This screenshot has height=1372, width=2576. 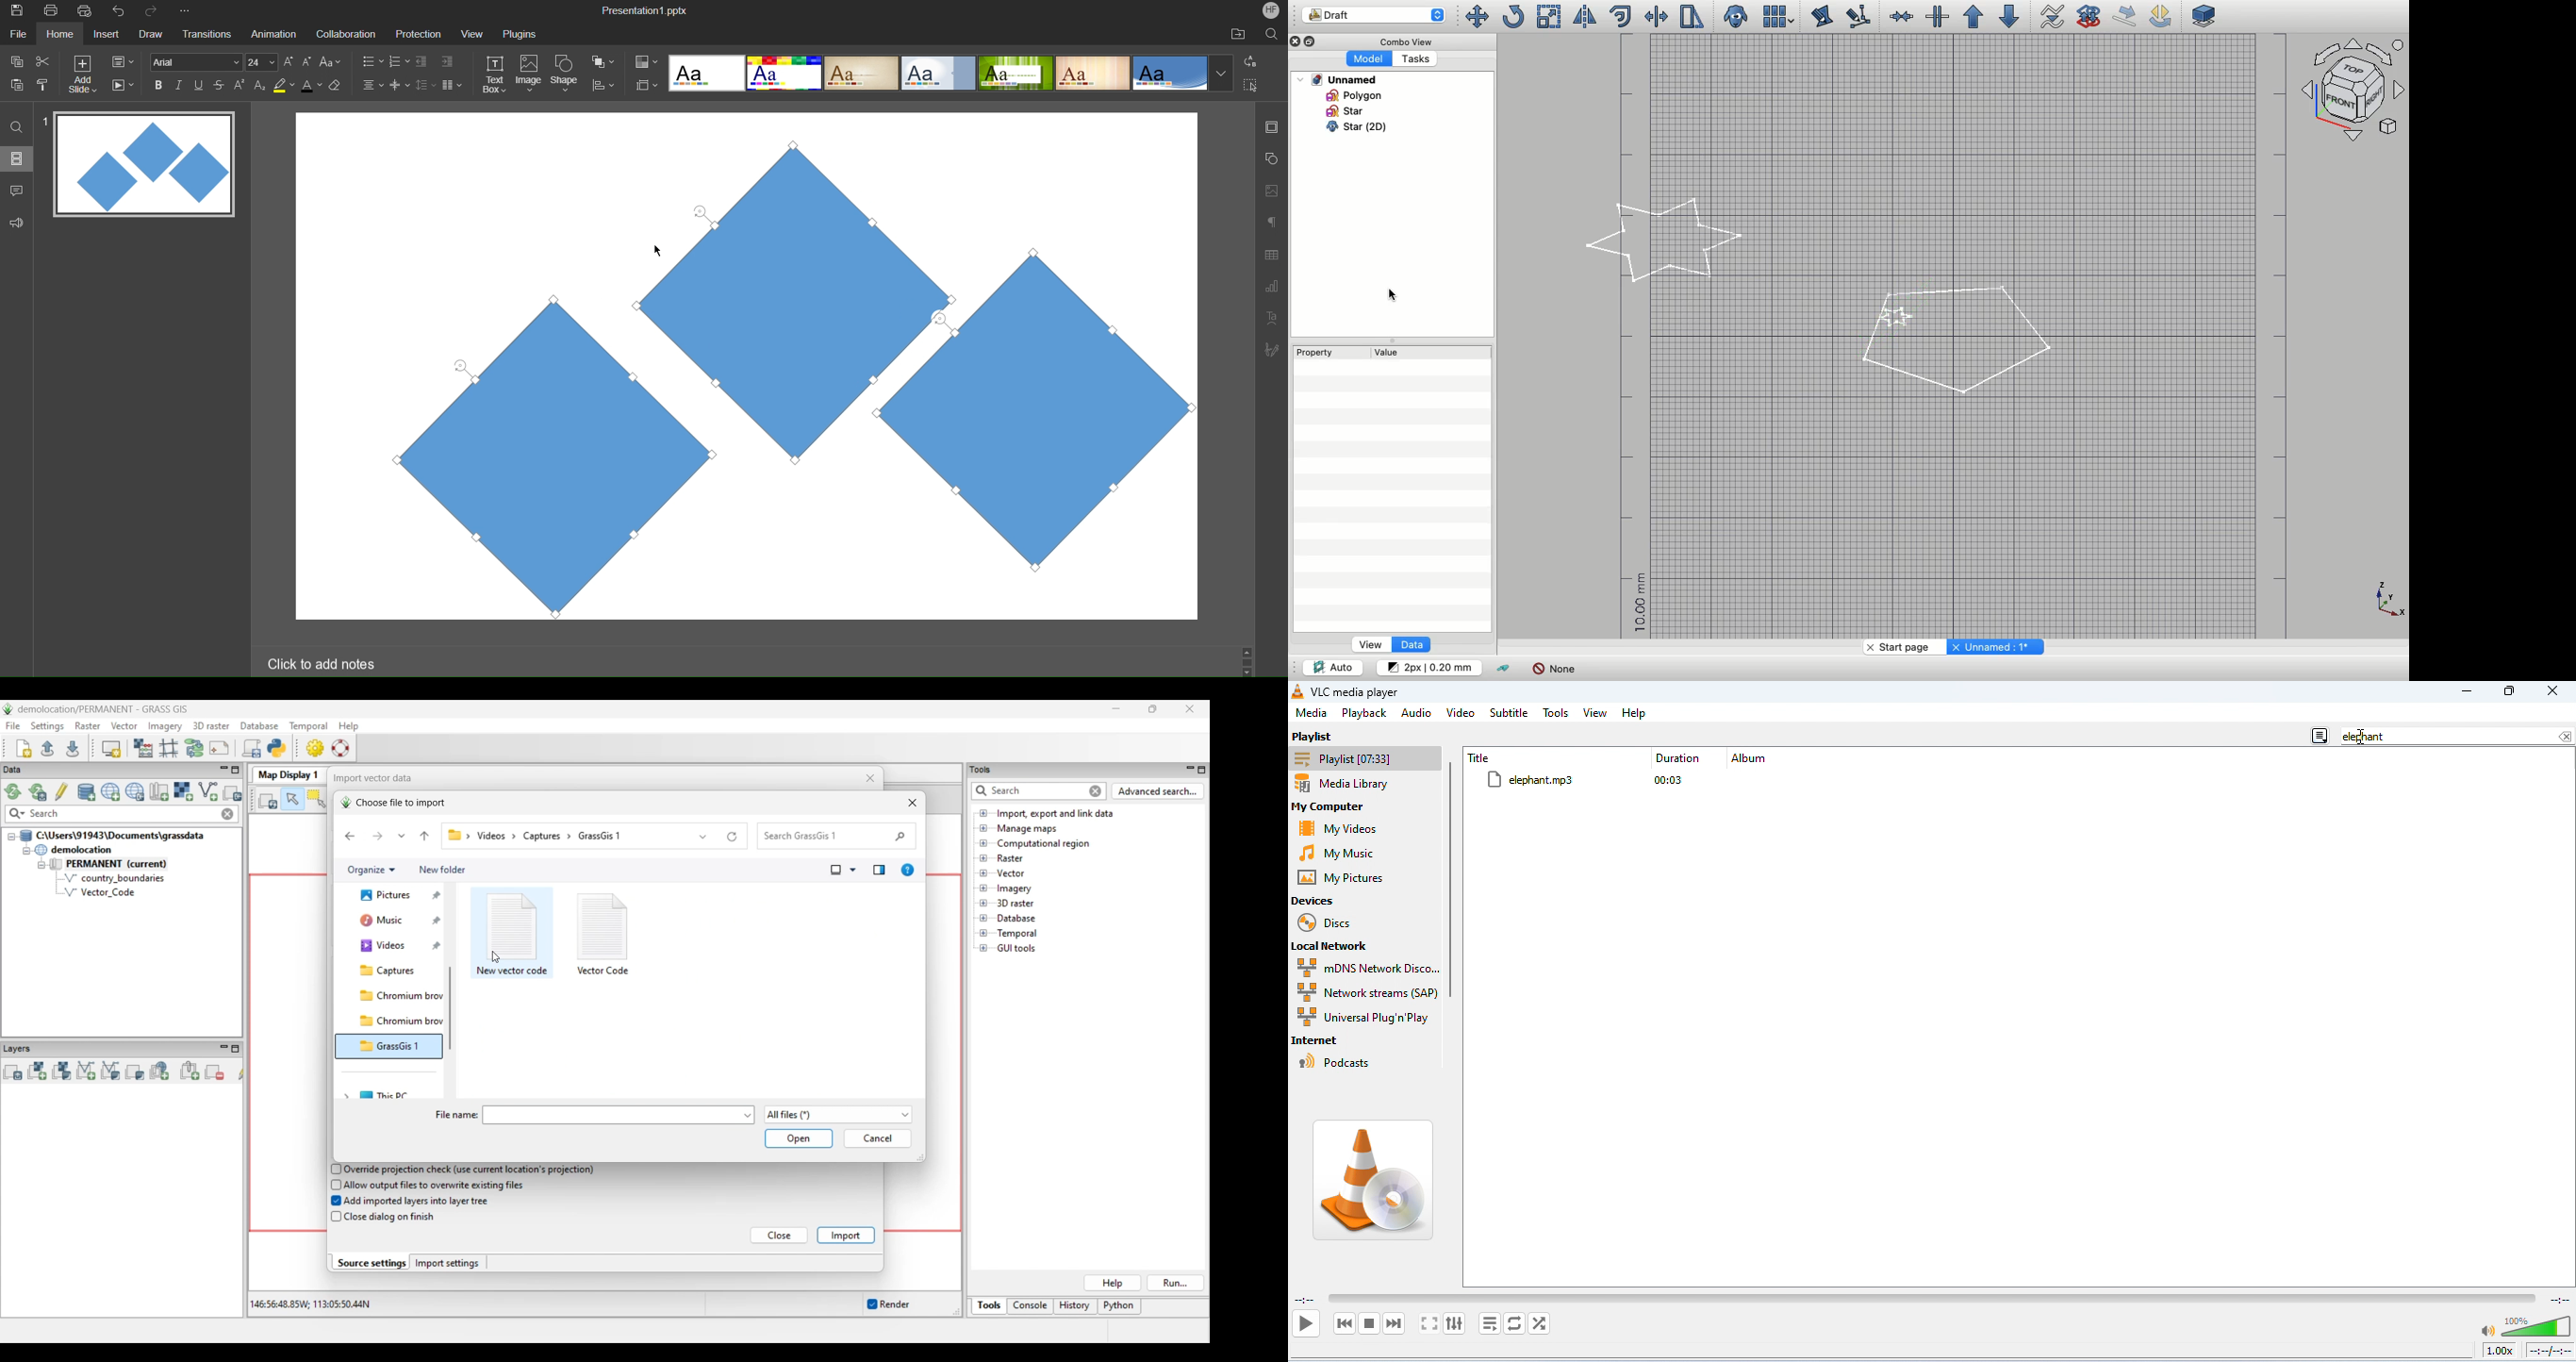 I want to click on play, so click(x=1305, y=1322).